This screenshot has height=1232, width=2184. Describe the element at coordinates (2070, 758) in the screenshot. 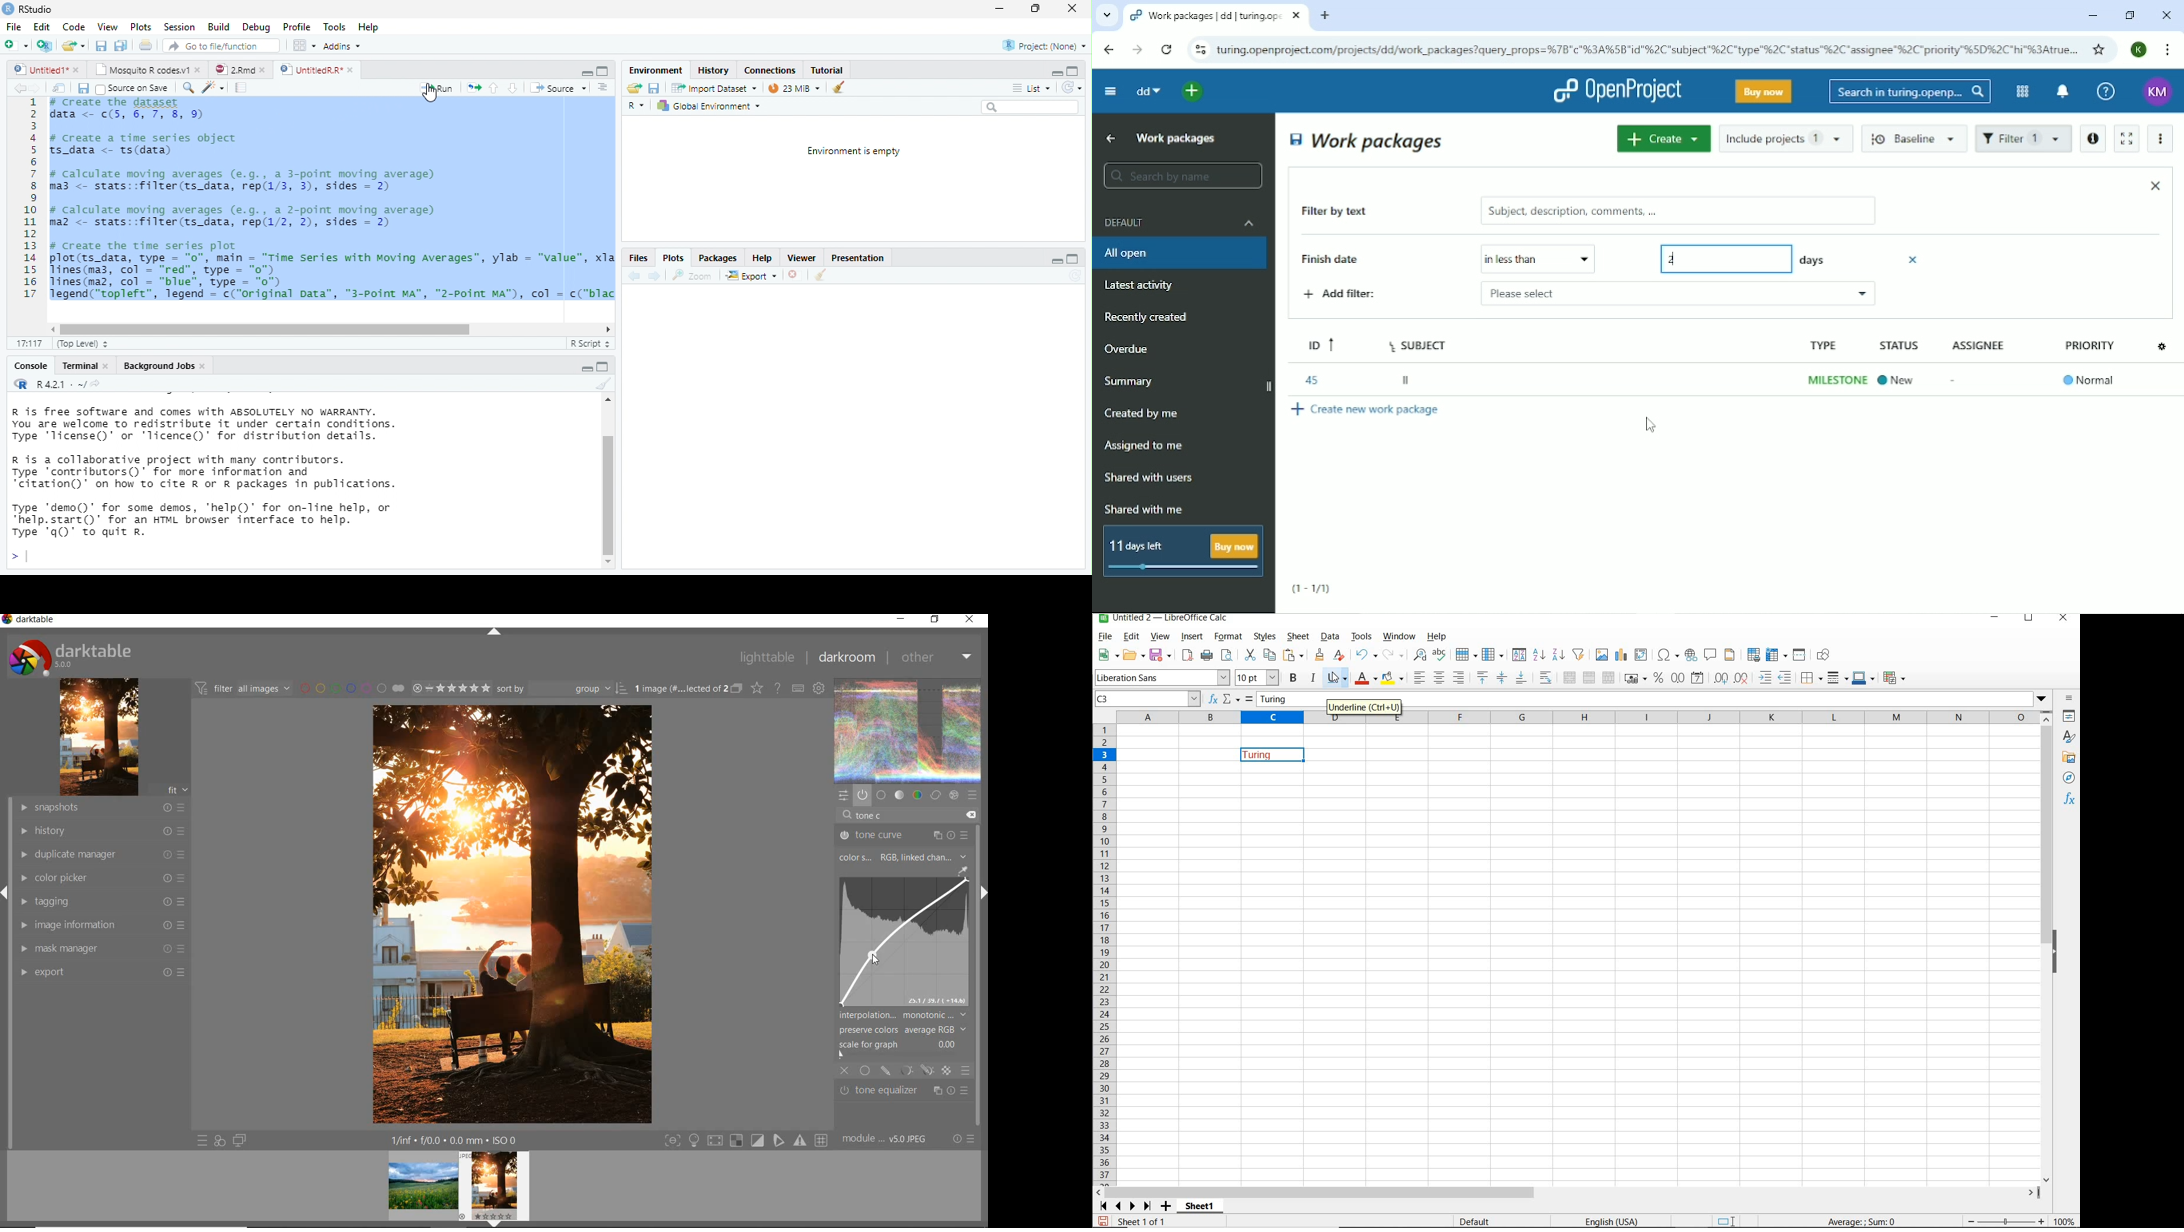

I see `GALLERY` at that location.